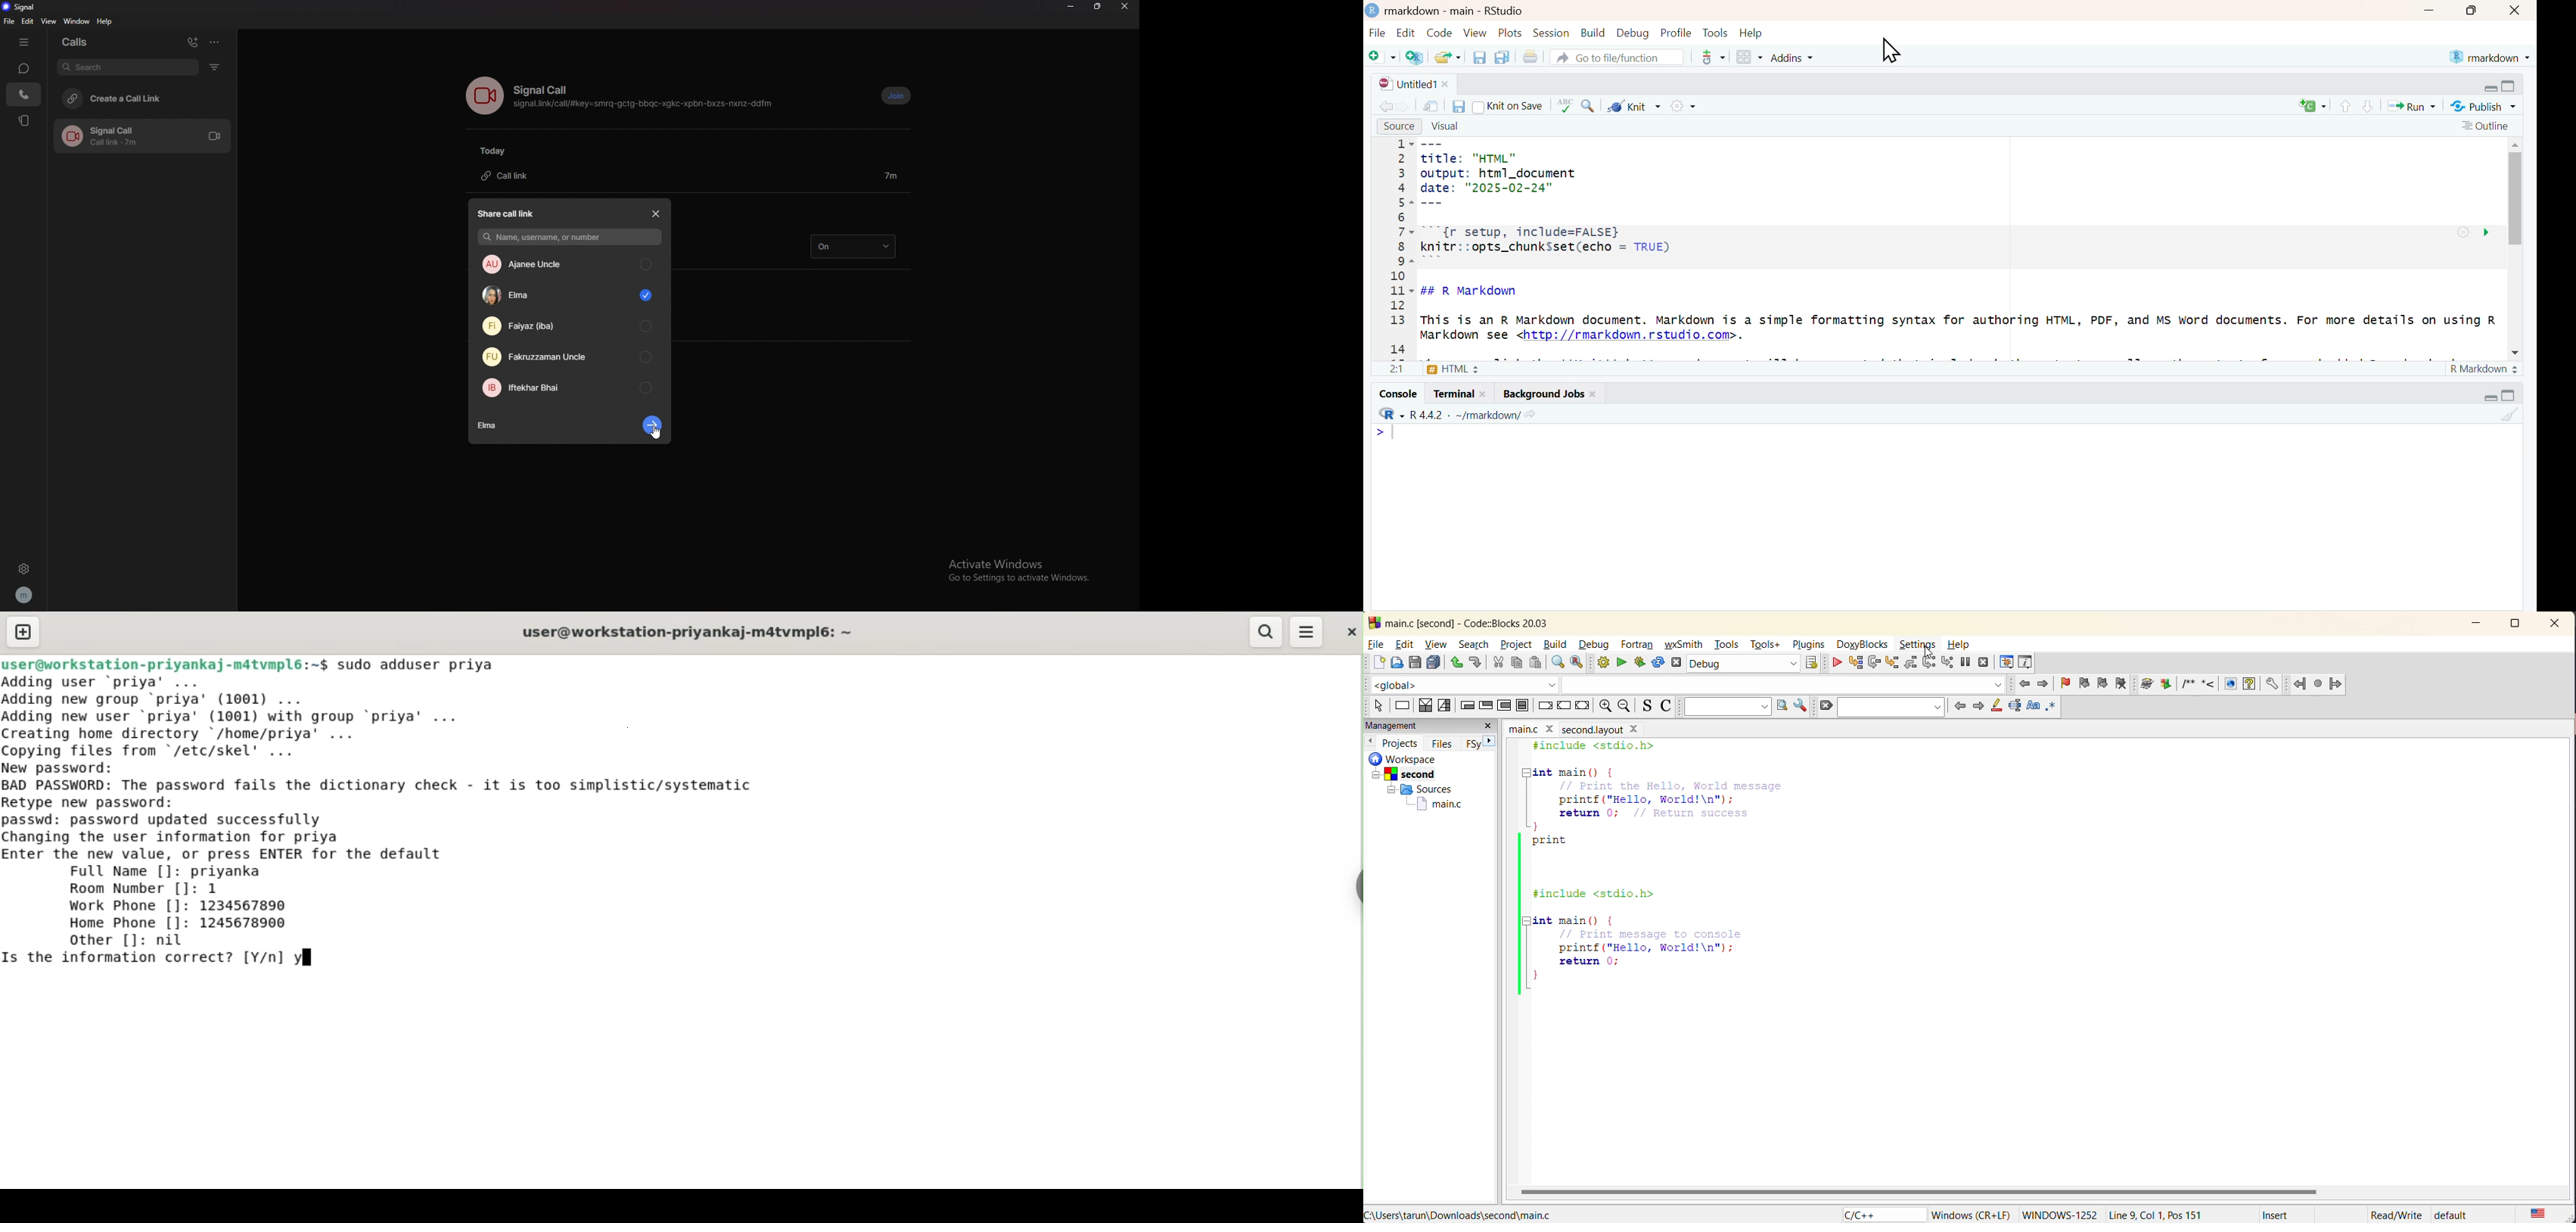 Image resolution: width=2576 pixels, height=1232 pixels. I want to click on main, so click(1520, 728).